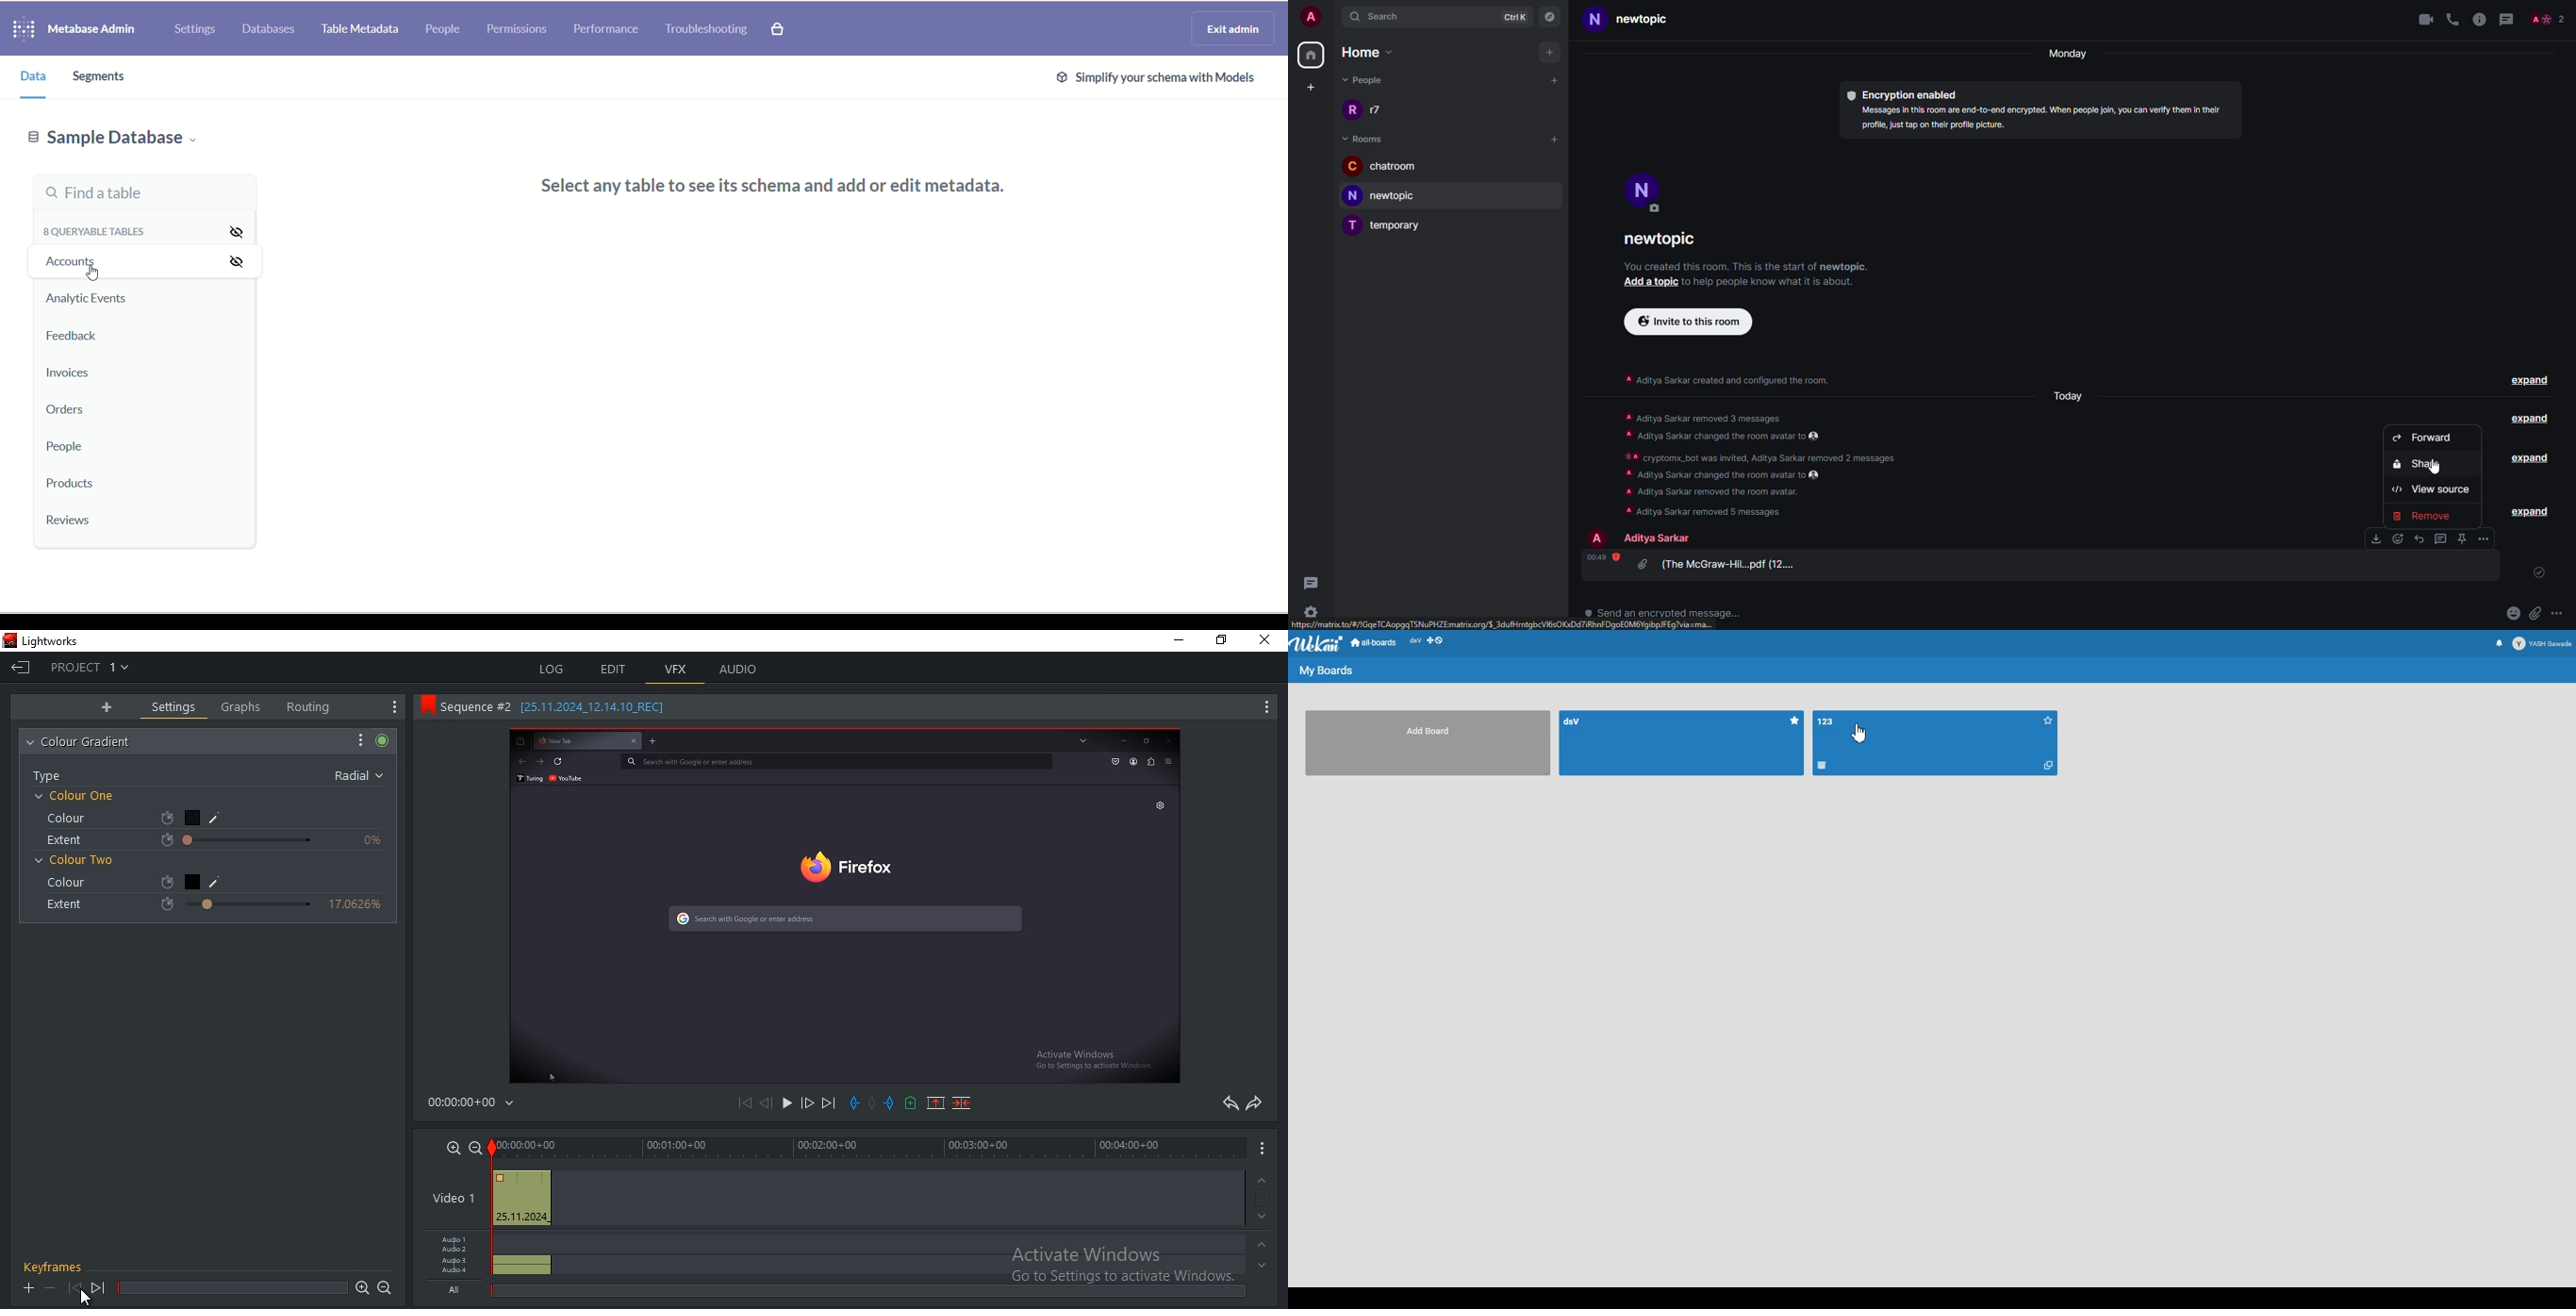  What do you see at coordinates (616, 670) in the screenshot?
I see `edit` at bounding box center [616, 670].